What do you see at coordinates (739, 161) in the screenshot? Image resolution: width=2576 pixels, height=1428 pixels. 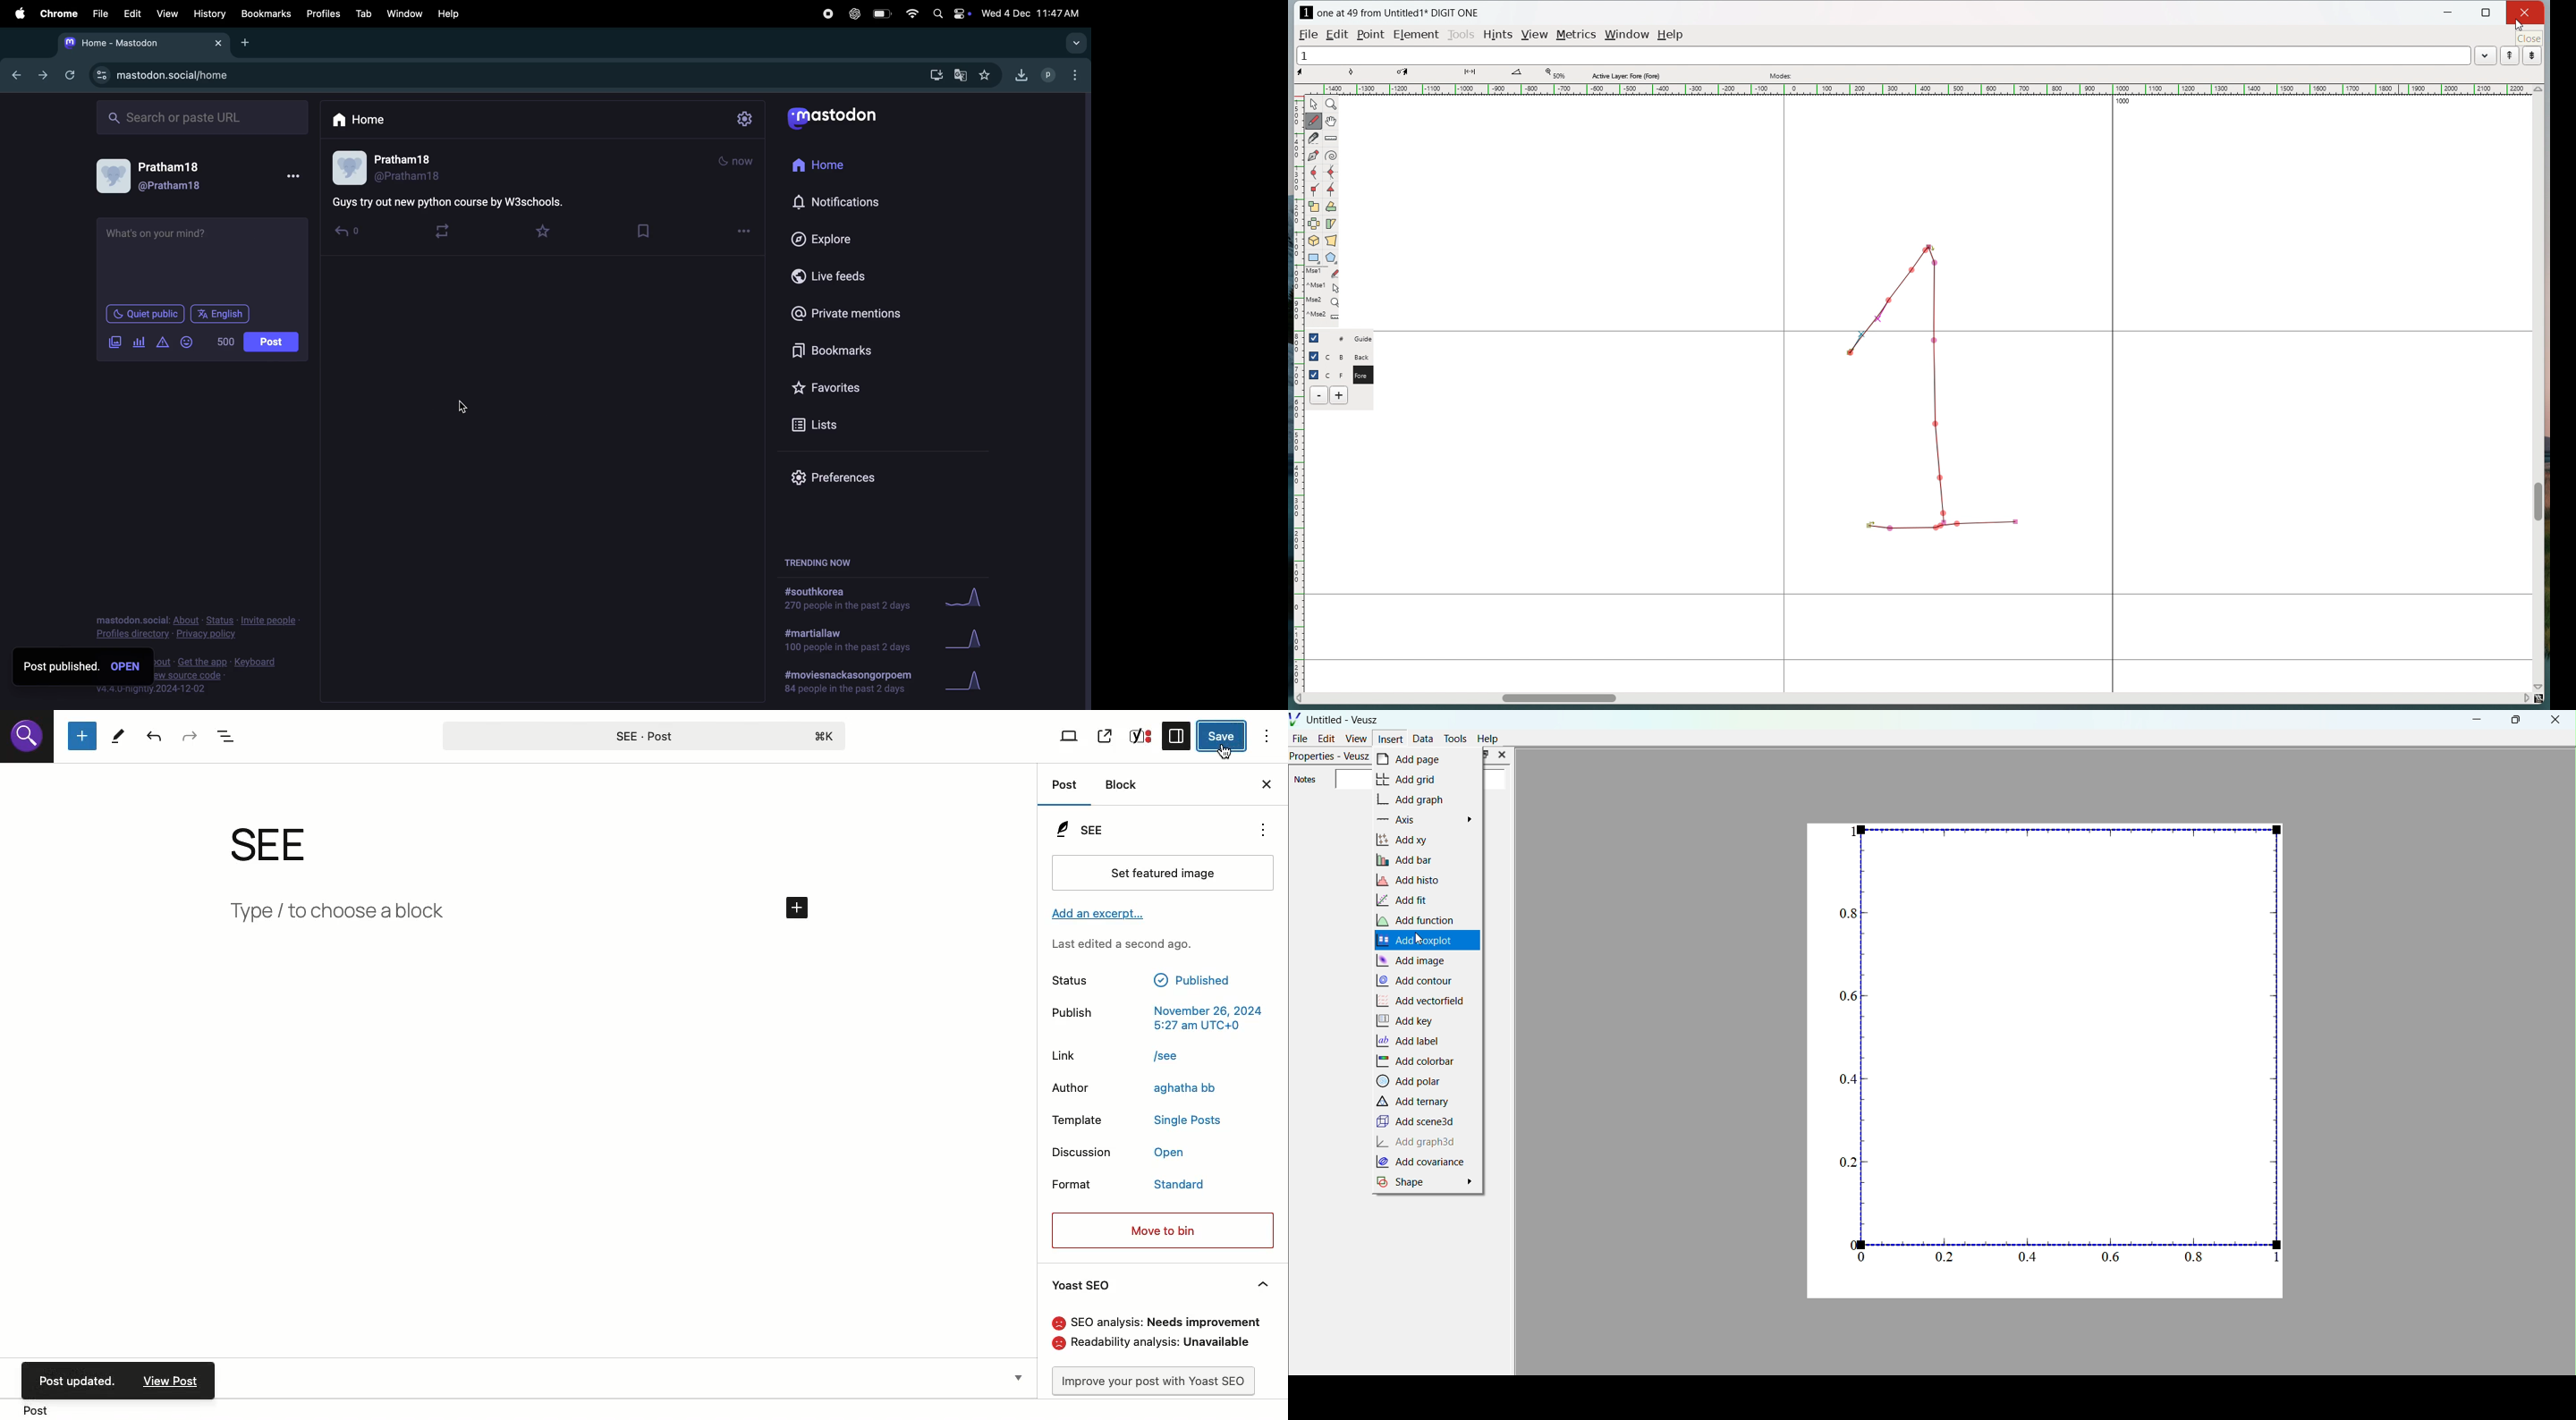 I see `mode` at bounding box center [739, 161].